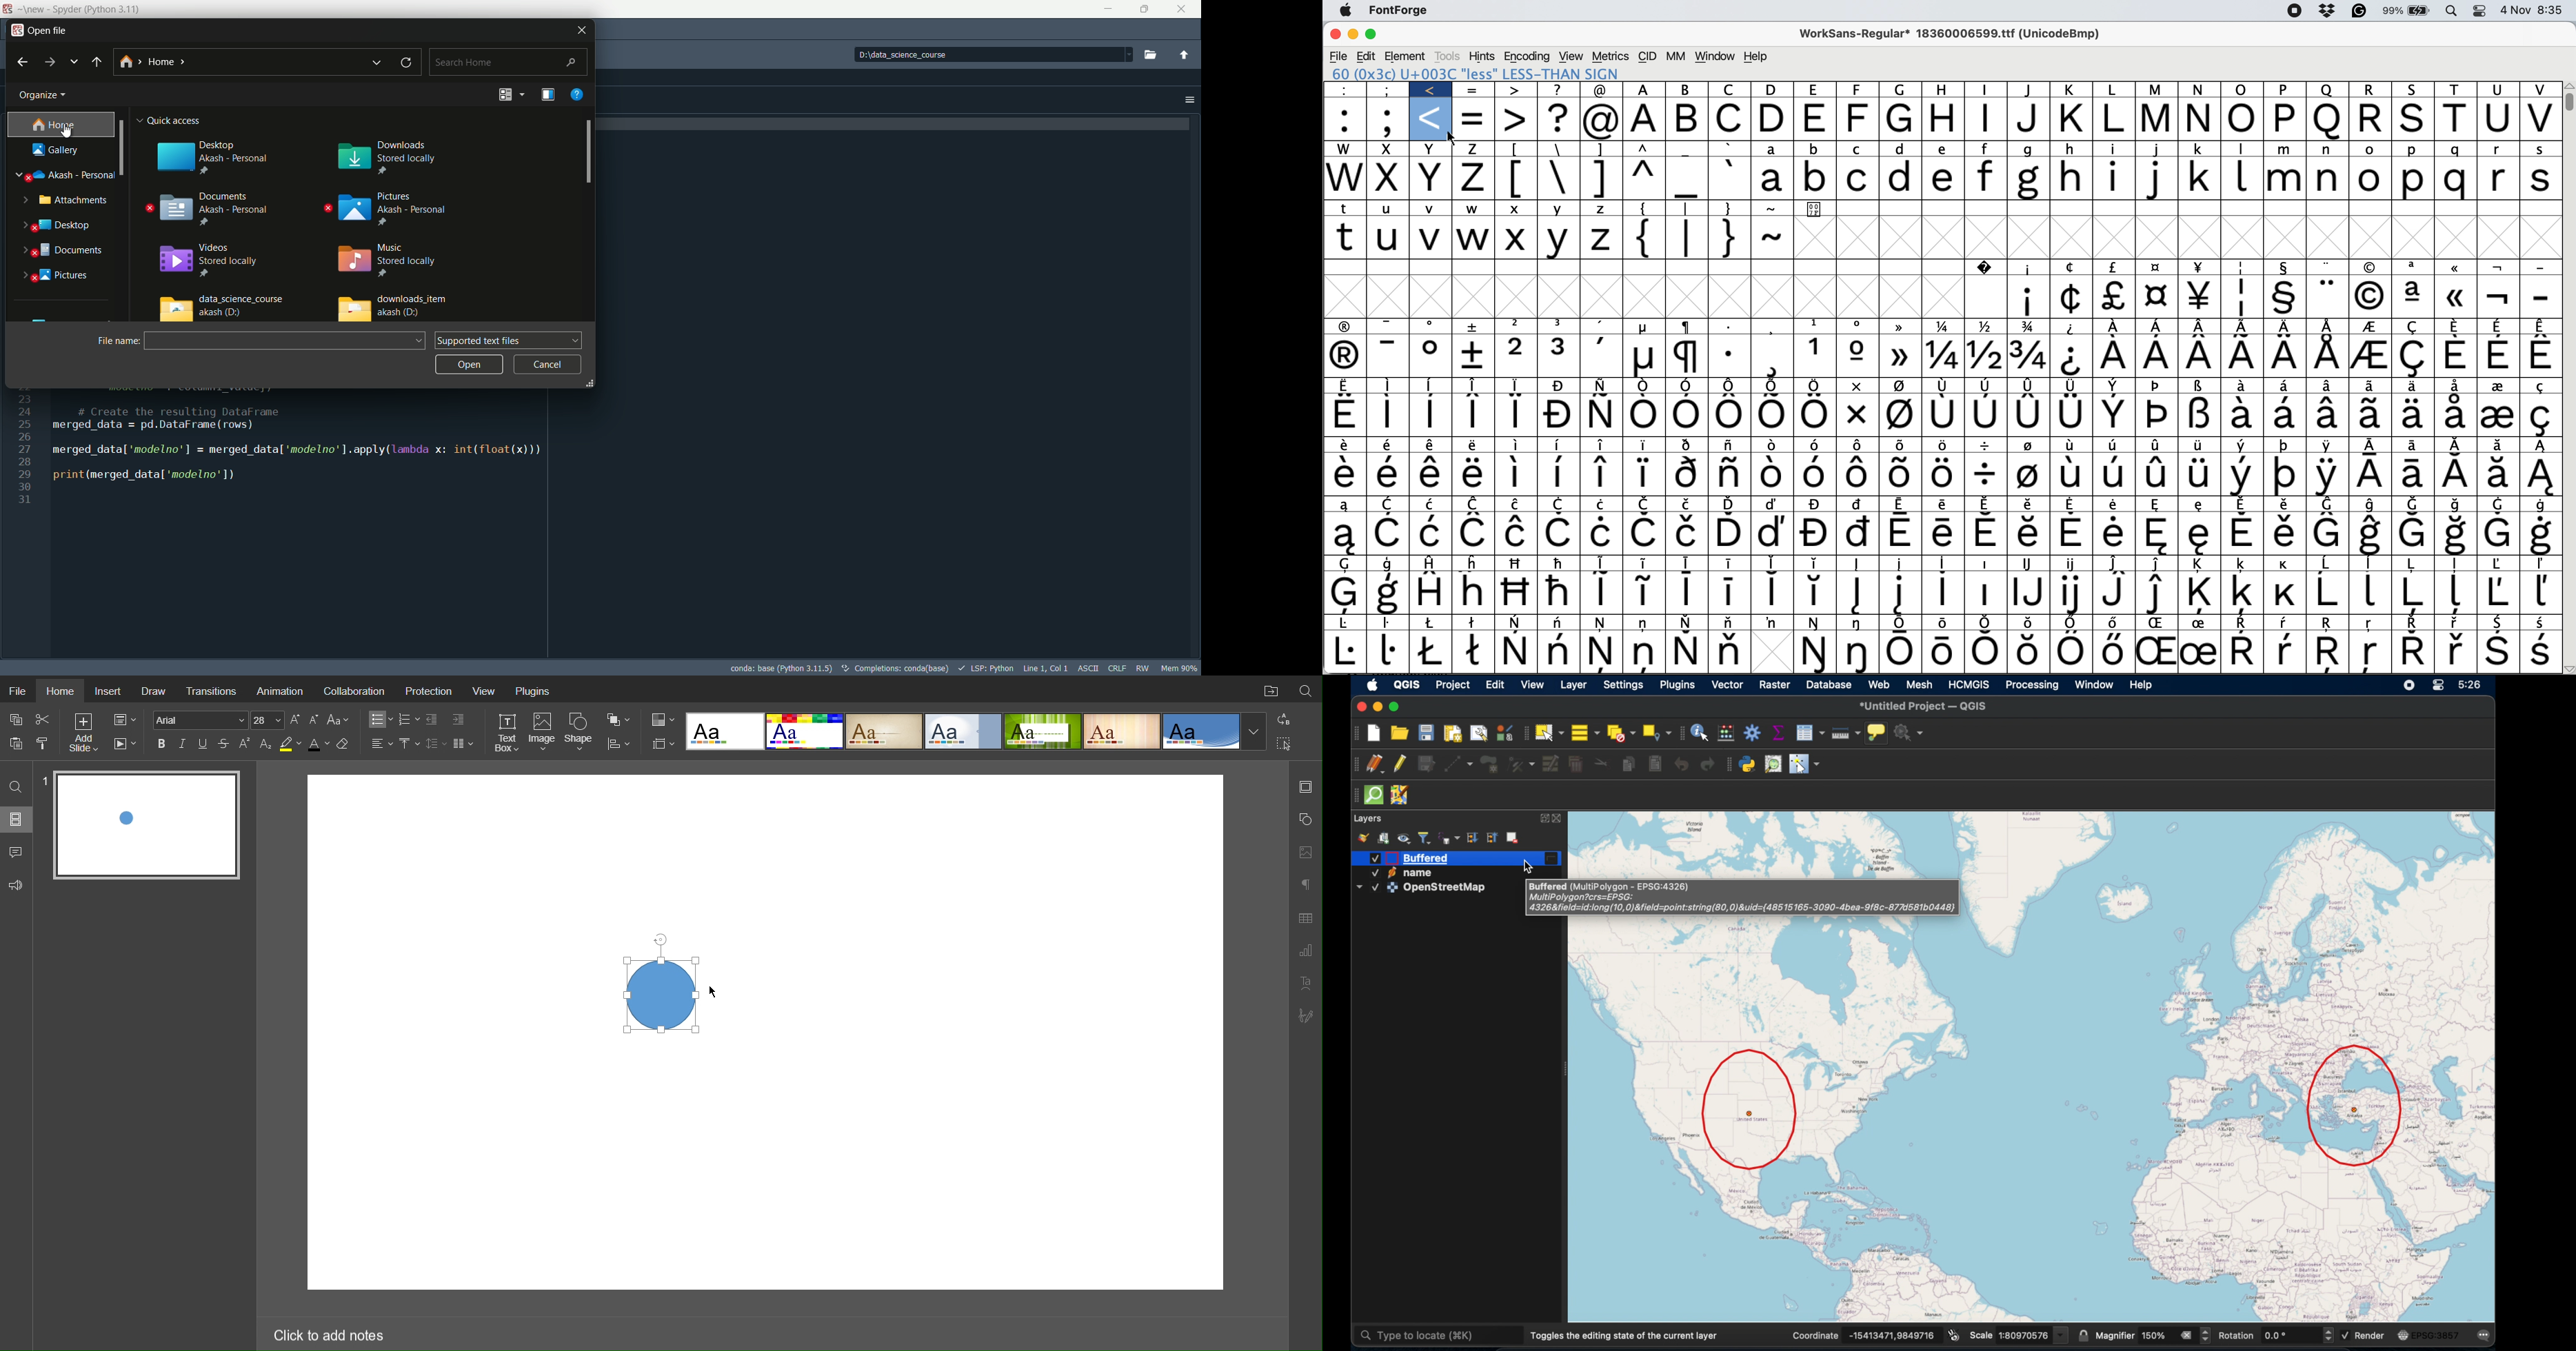  What do you see at coordinates (339, 720) in the screenshot?
I see `Font Case` at bounding box center [339, 720].